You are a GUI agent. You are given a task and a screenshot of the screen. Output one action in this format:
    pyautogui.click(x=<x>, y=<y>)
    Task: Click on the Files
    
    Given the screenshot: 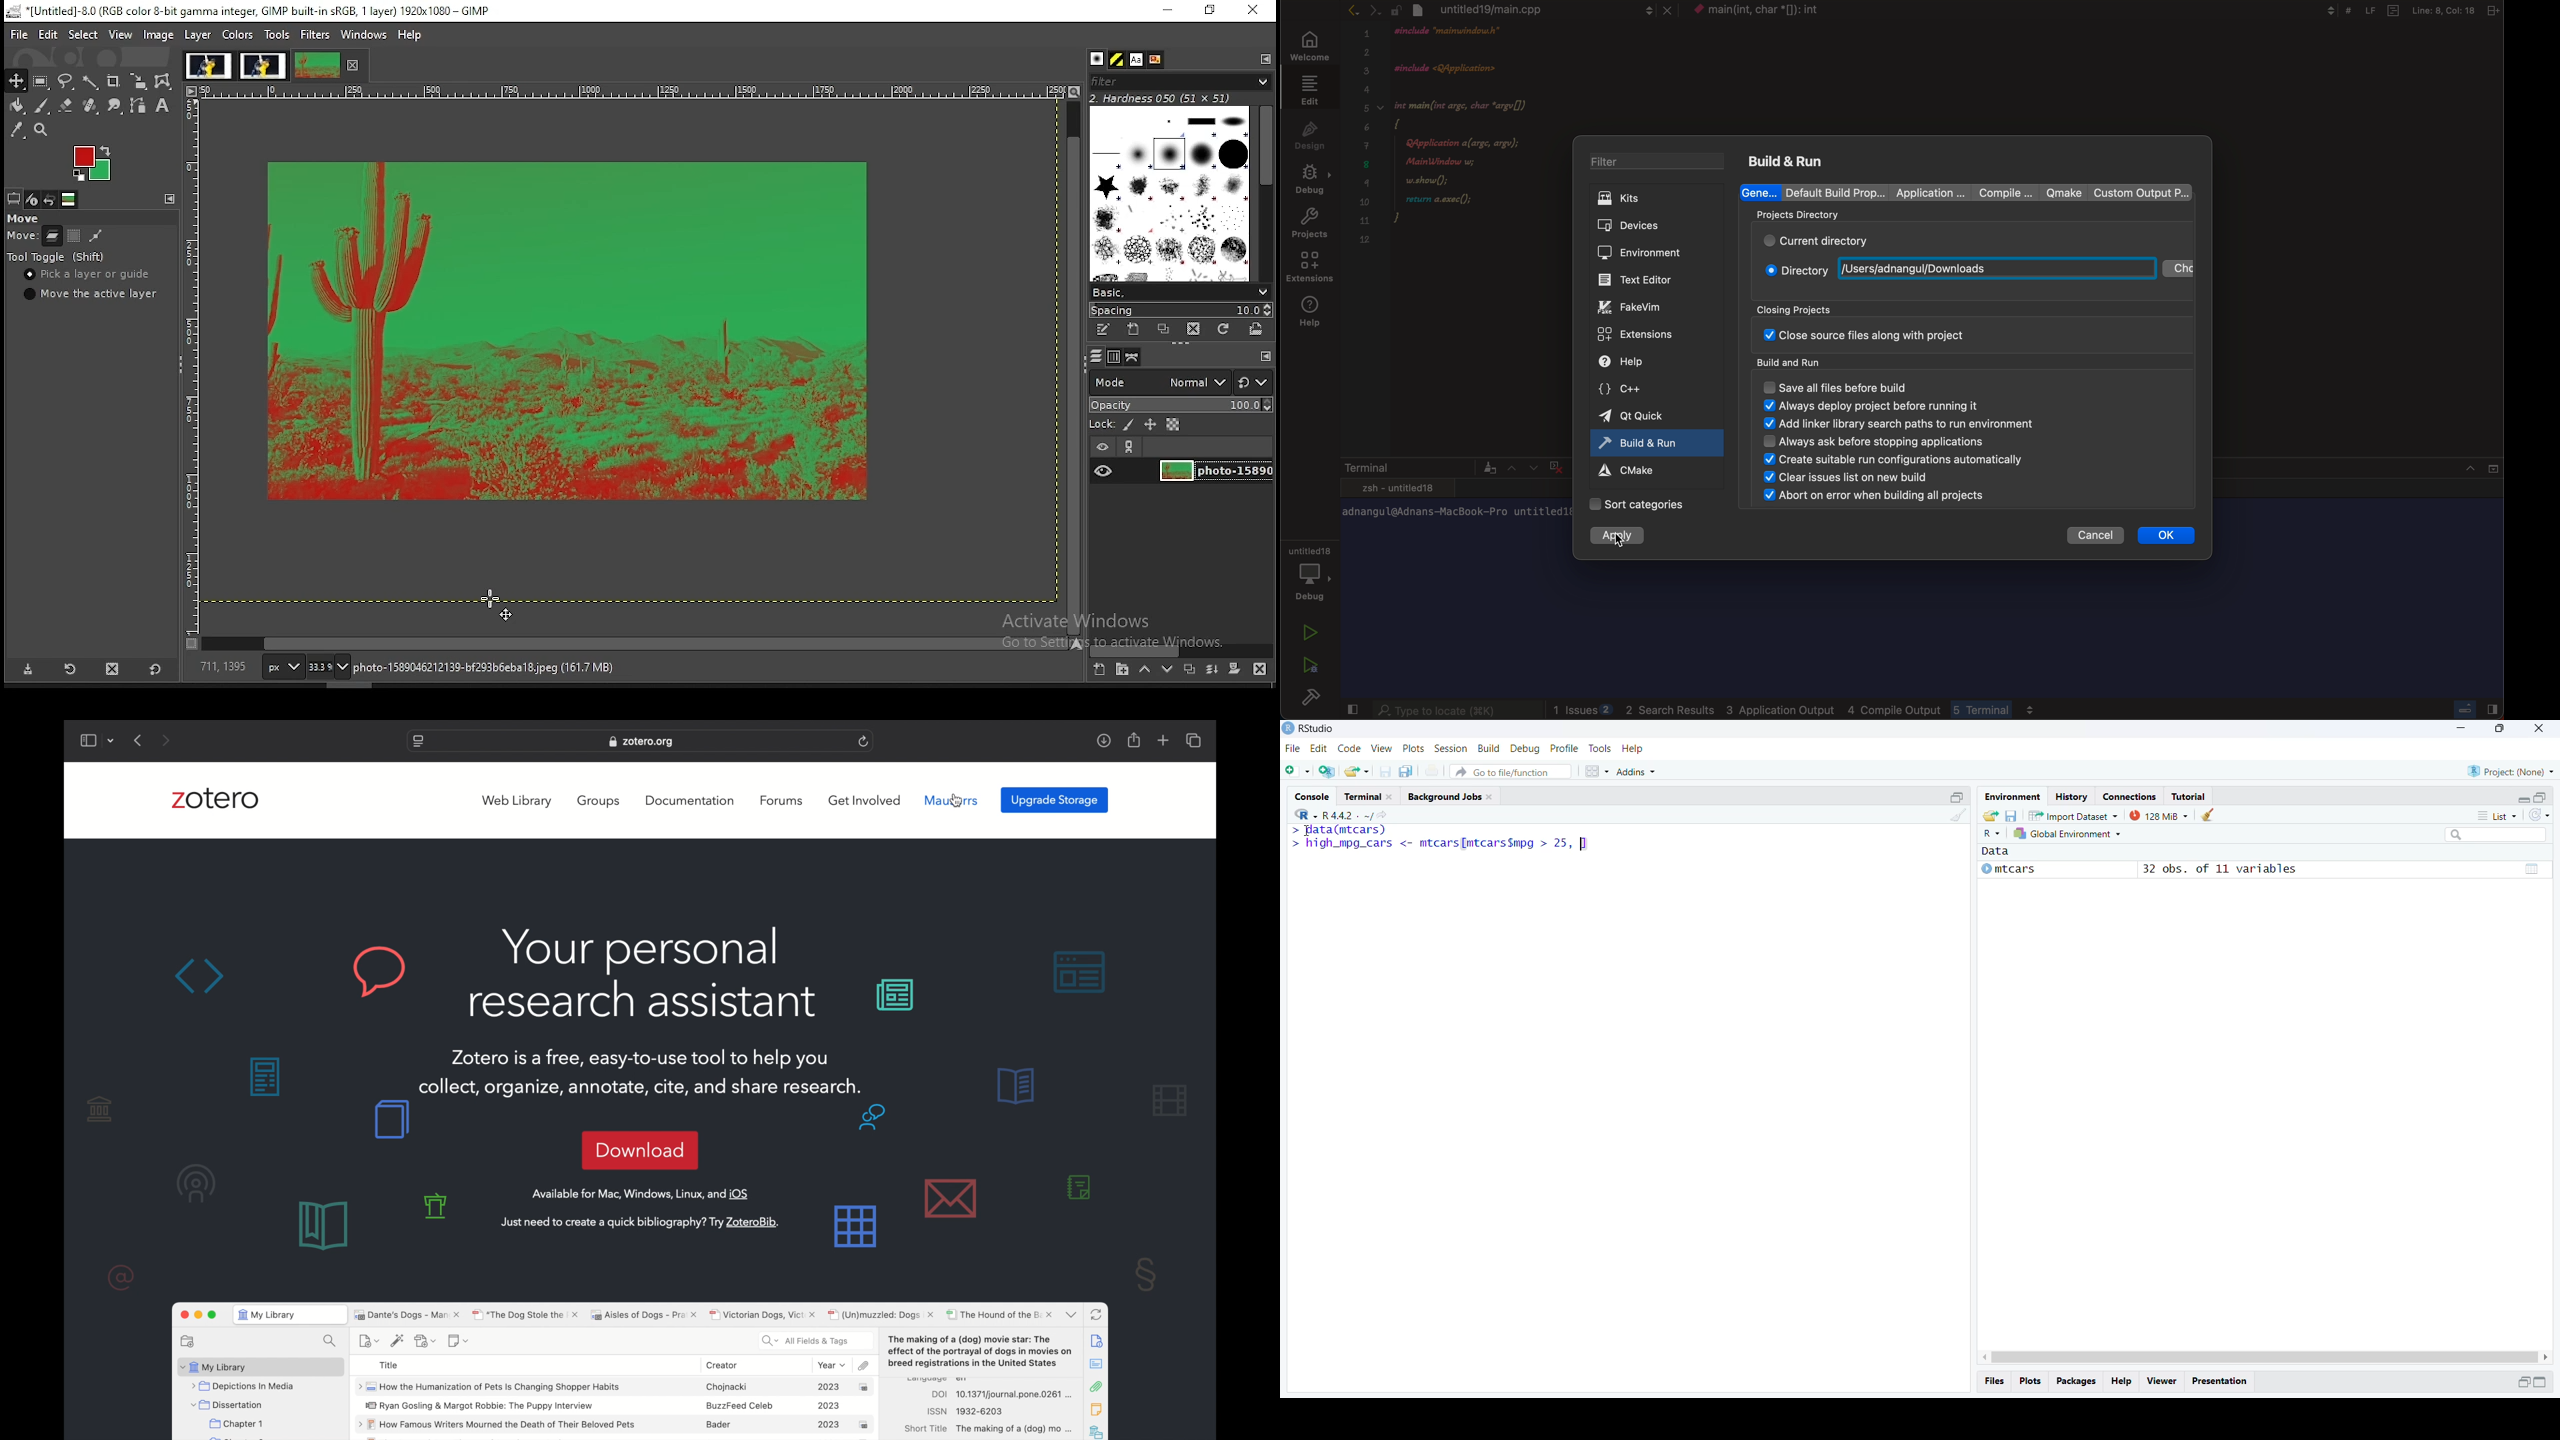 What is the action you would take?
    pyautogui.click(x=1995, y=1382)
    